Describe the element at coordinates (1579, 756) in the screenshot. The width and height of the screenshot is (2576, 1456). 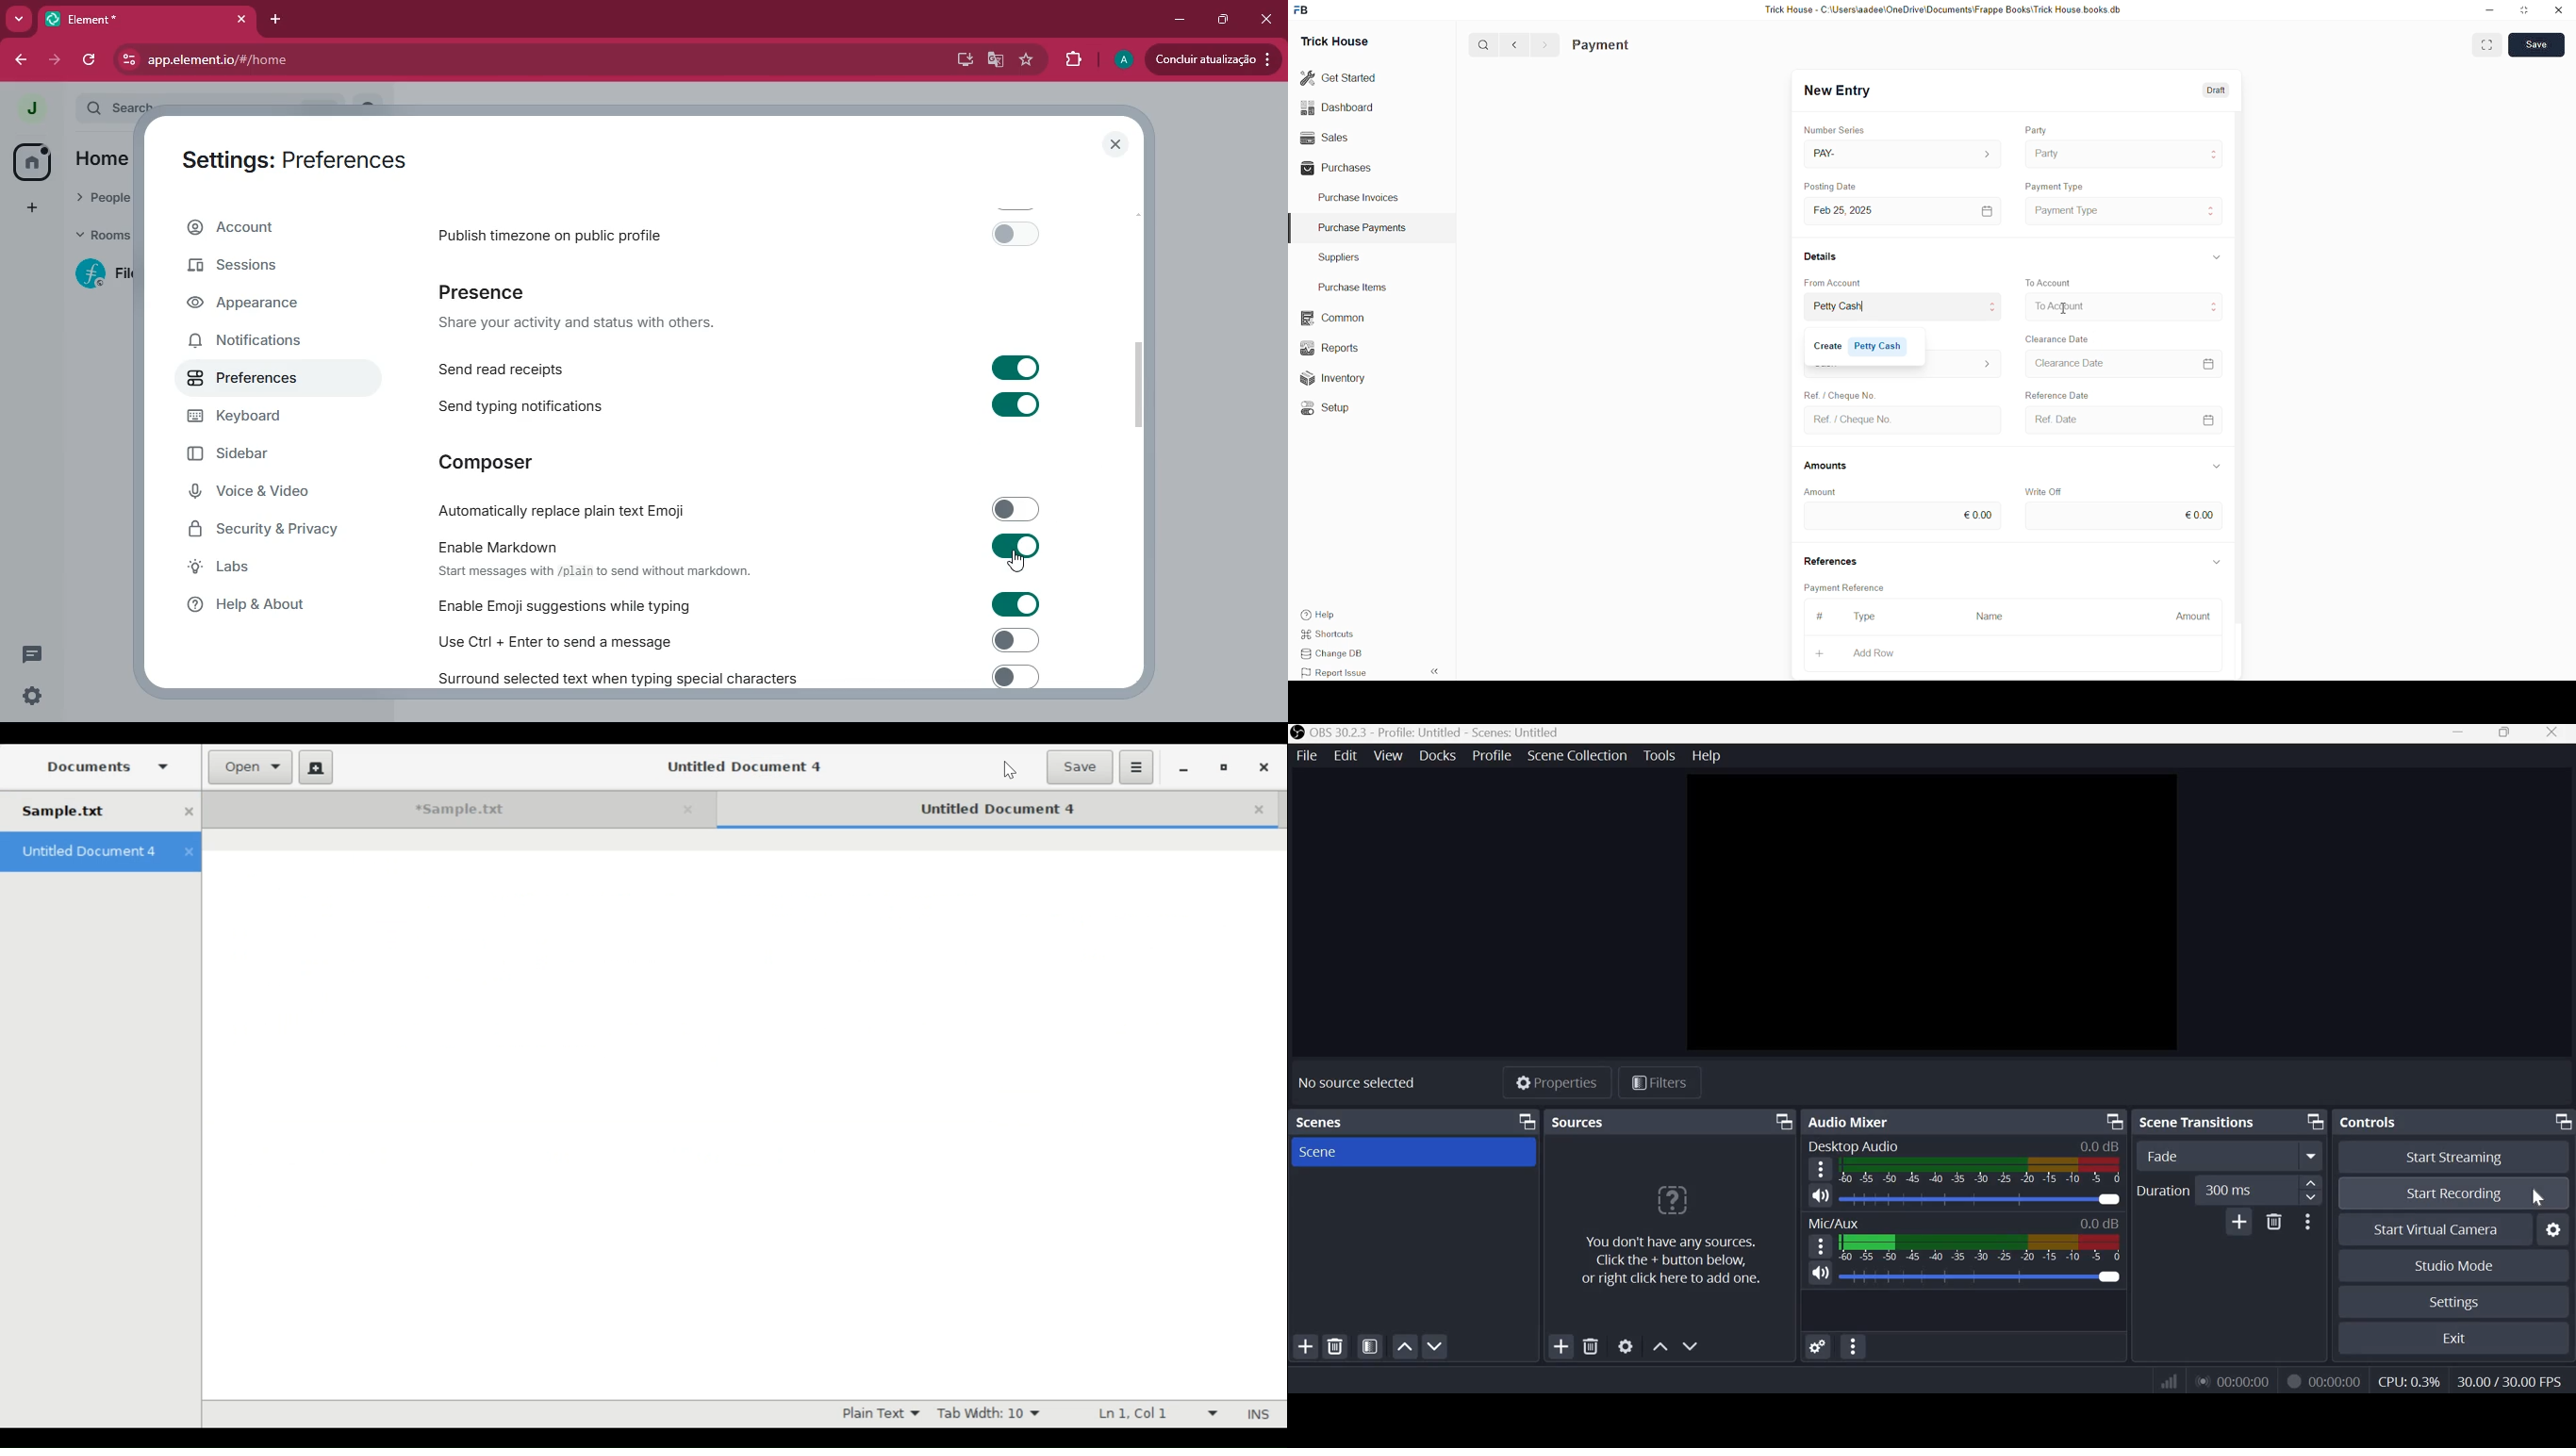
I see `Scene Collection` at that location.